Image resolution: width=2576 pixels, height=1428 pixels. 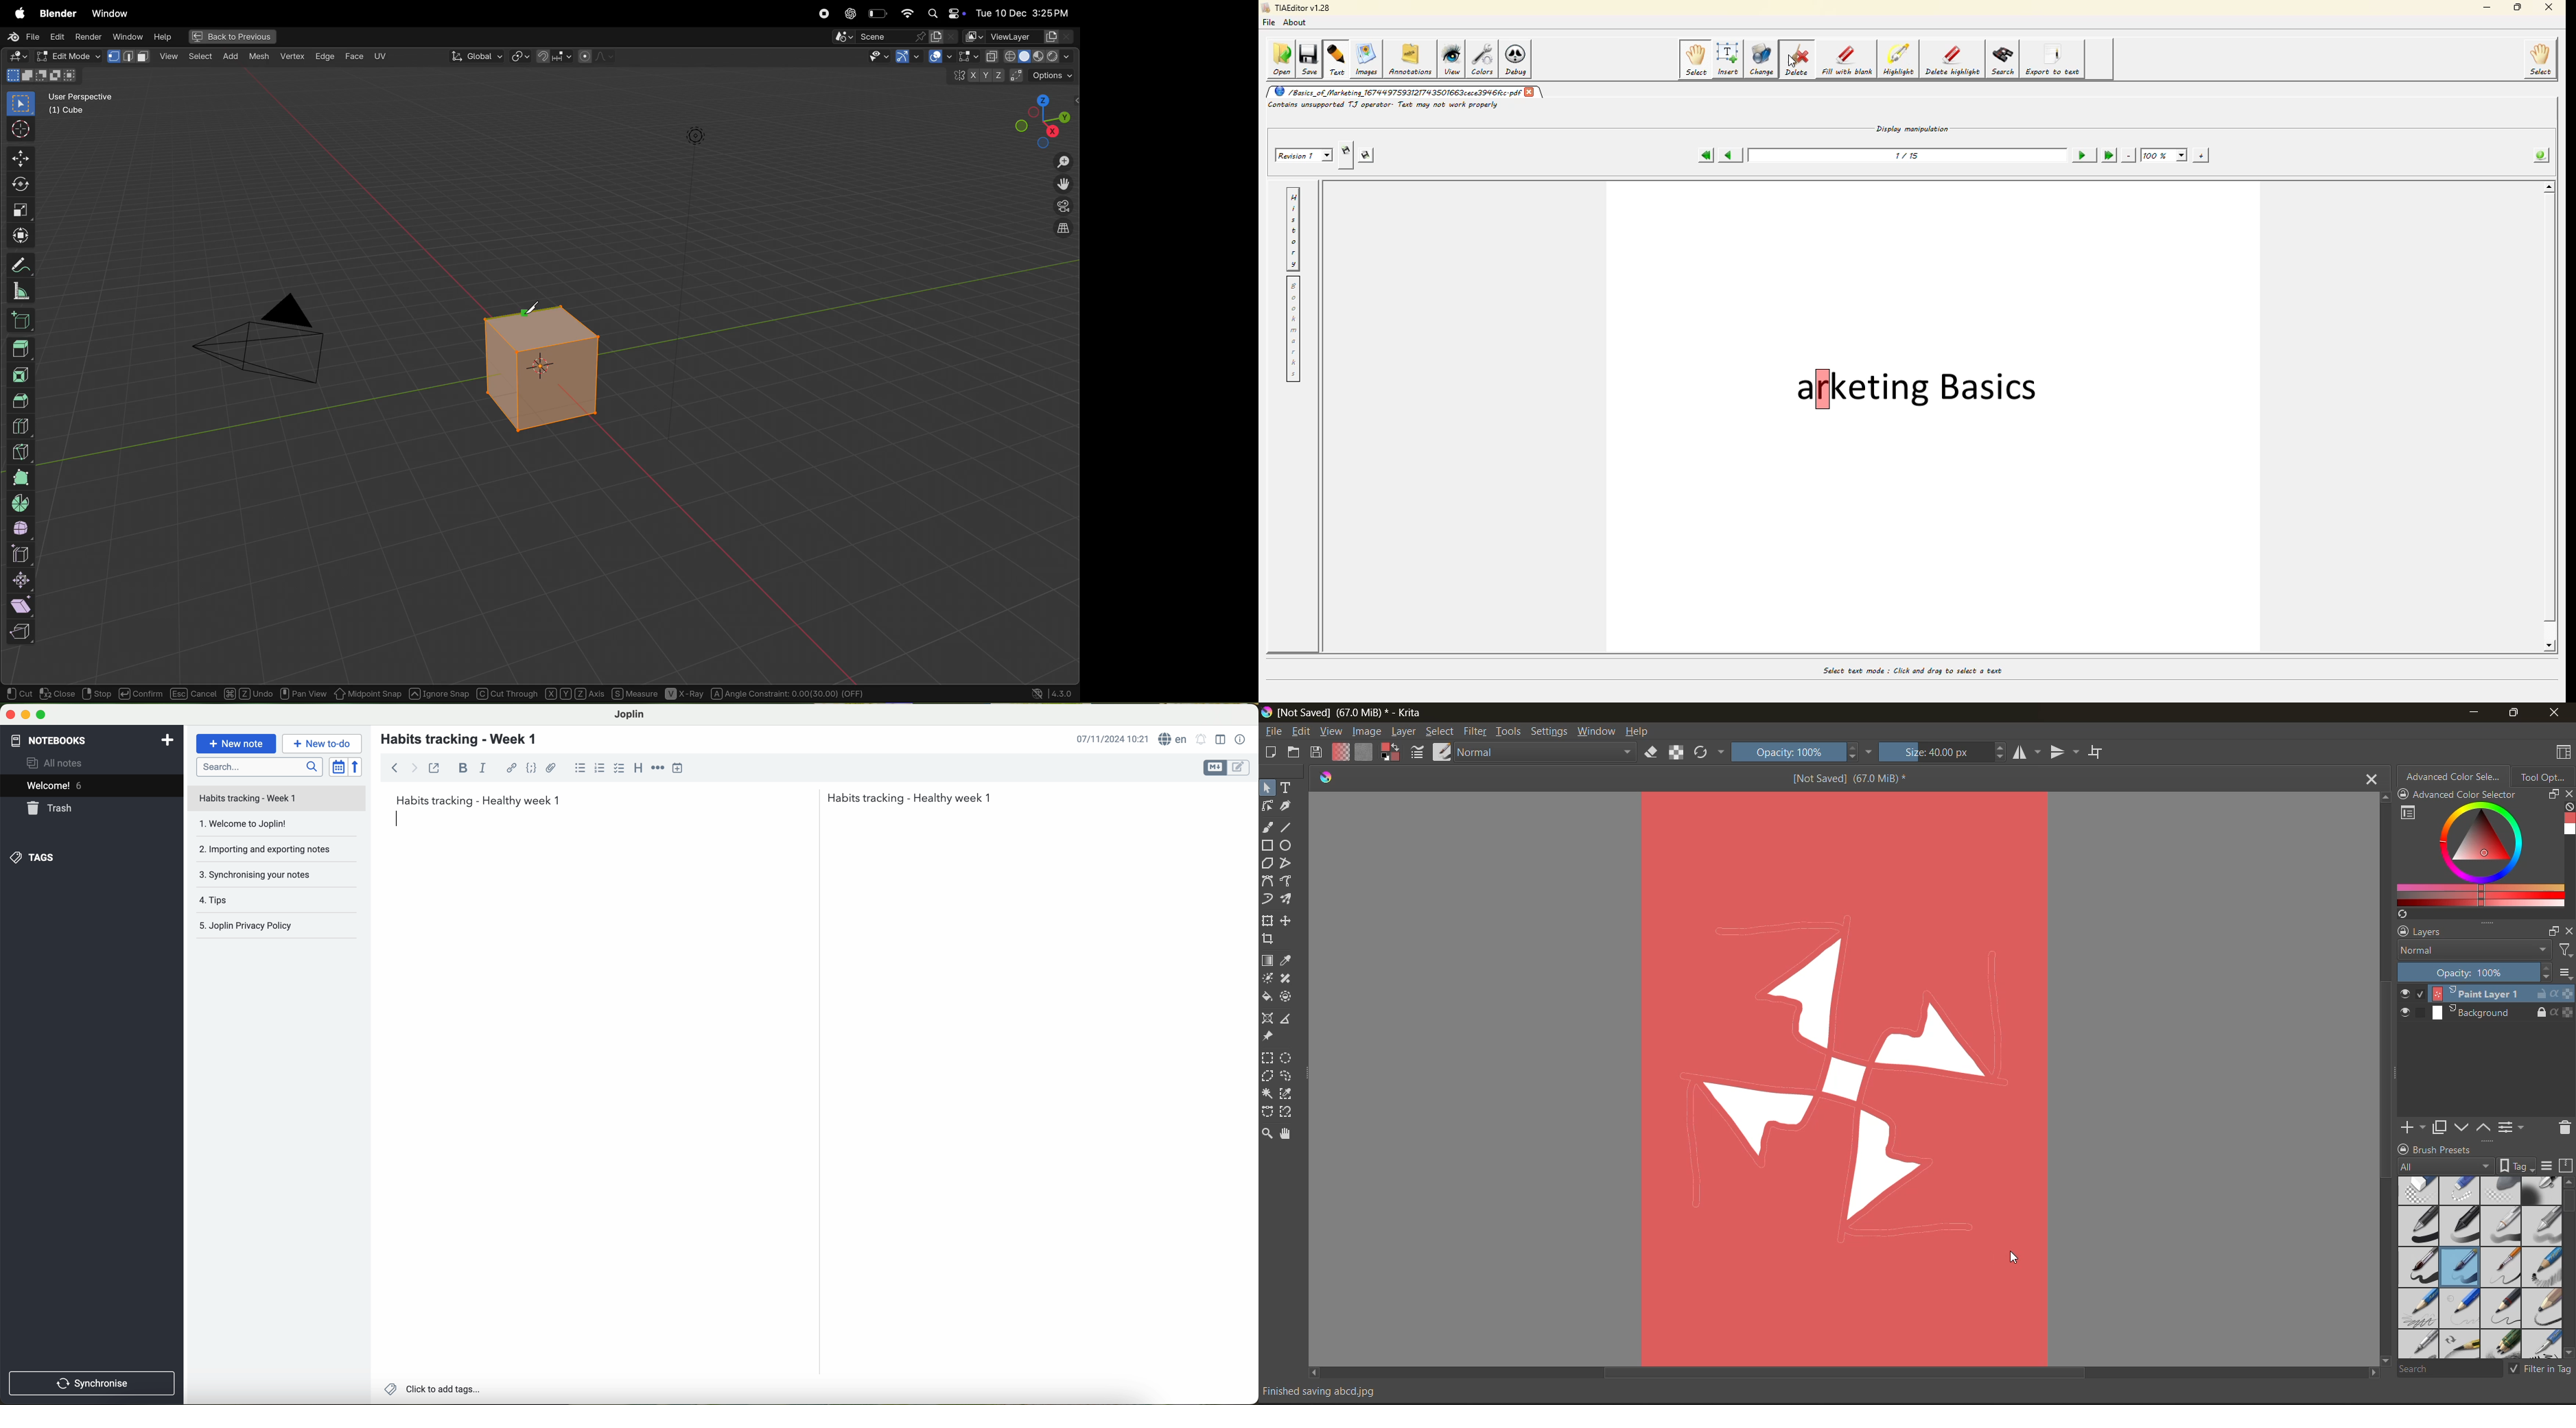 What do you see at coordinates (1202, 738) in the screenshot?
I see `set alarm` at bounding box center [1202, 738].